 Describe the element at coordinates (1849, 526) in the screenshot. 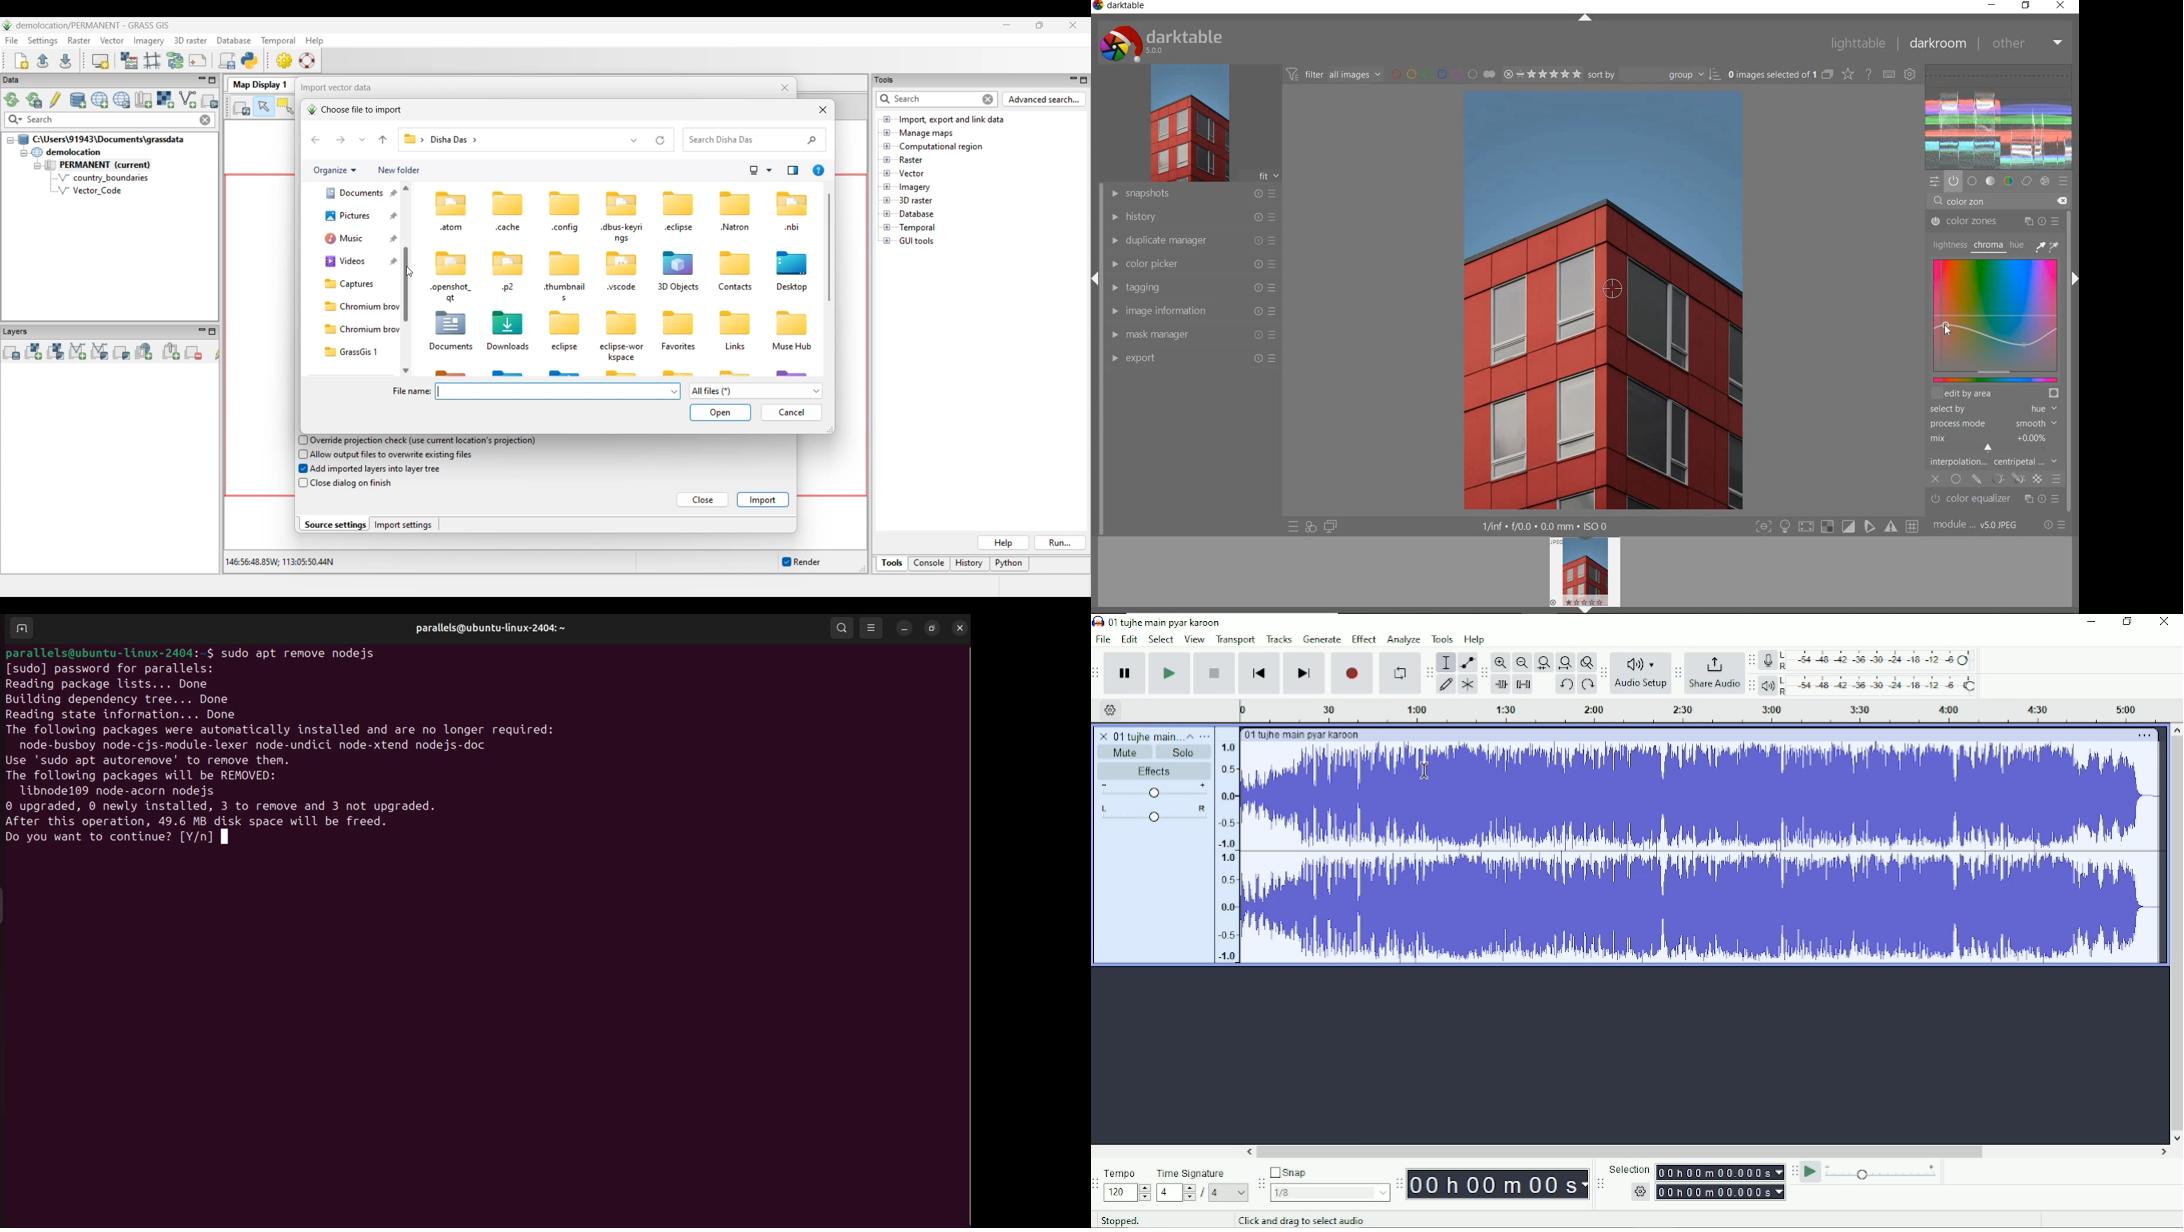

I see `soft proofing` at that location.